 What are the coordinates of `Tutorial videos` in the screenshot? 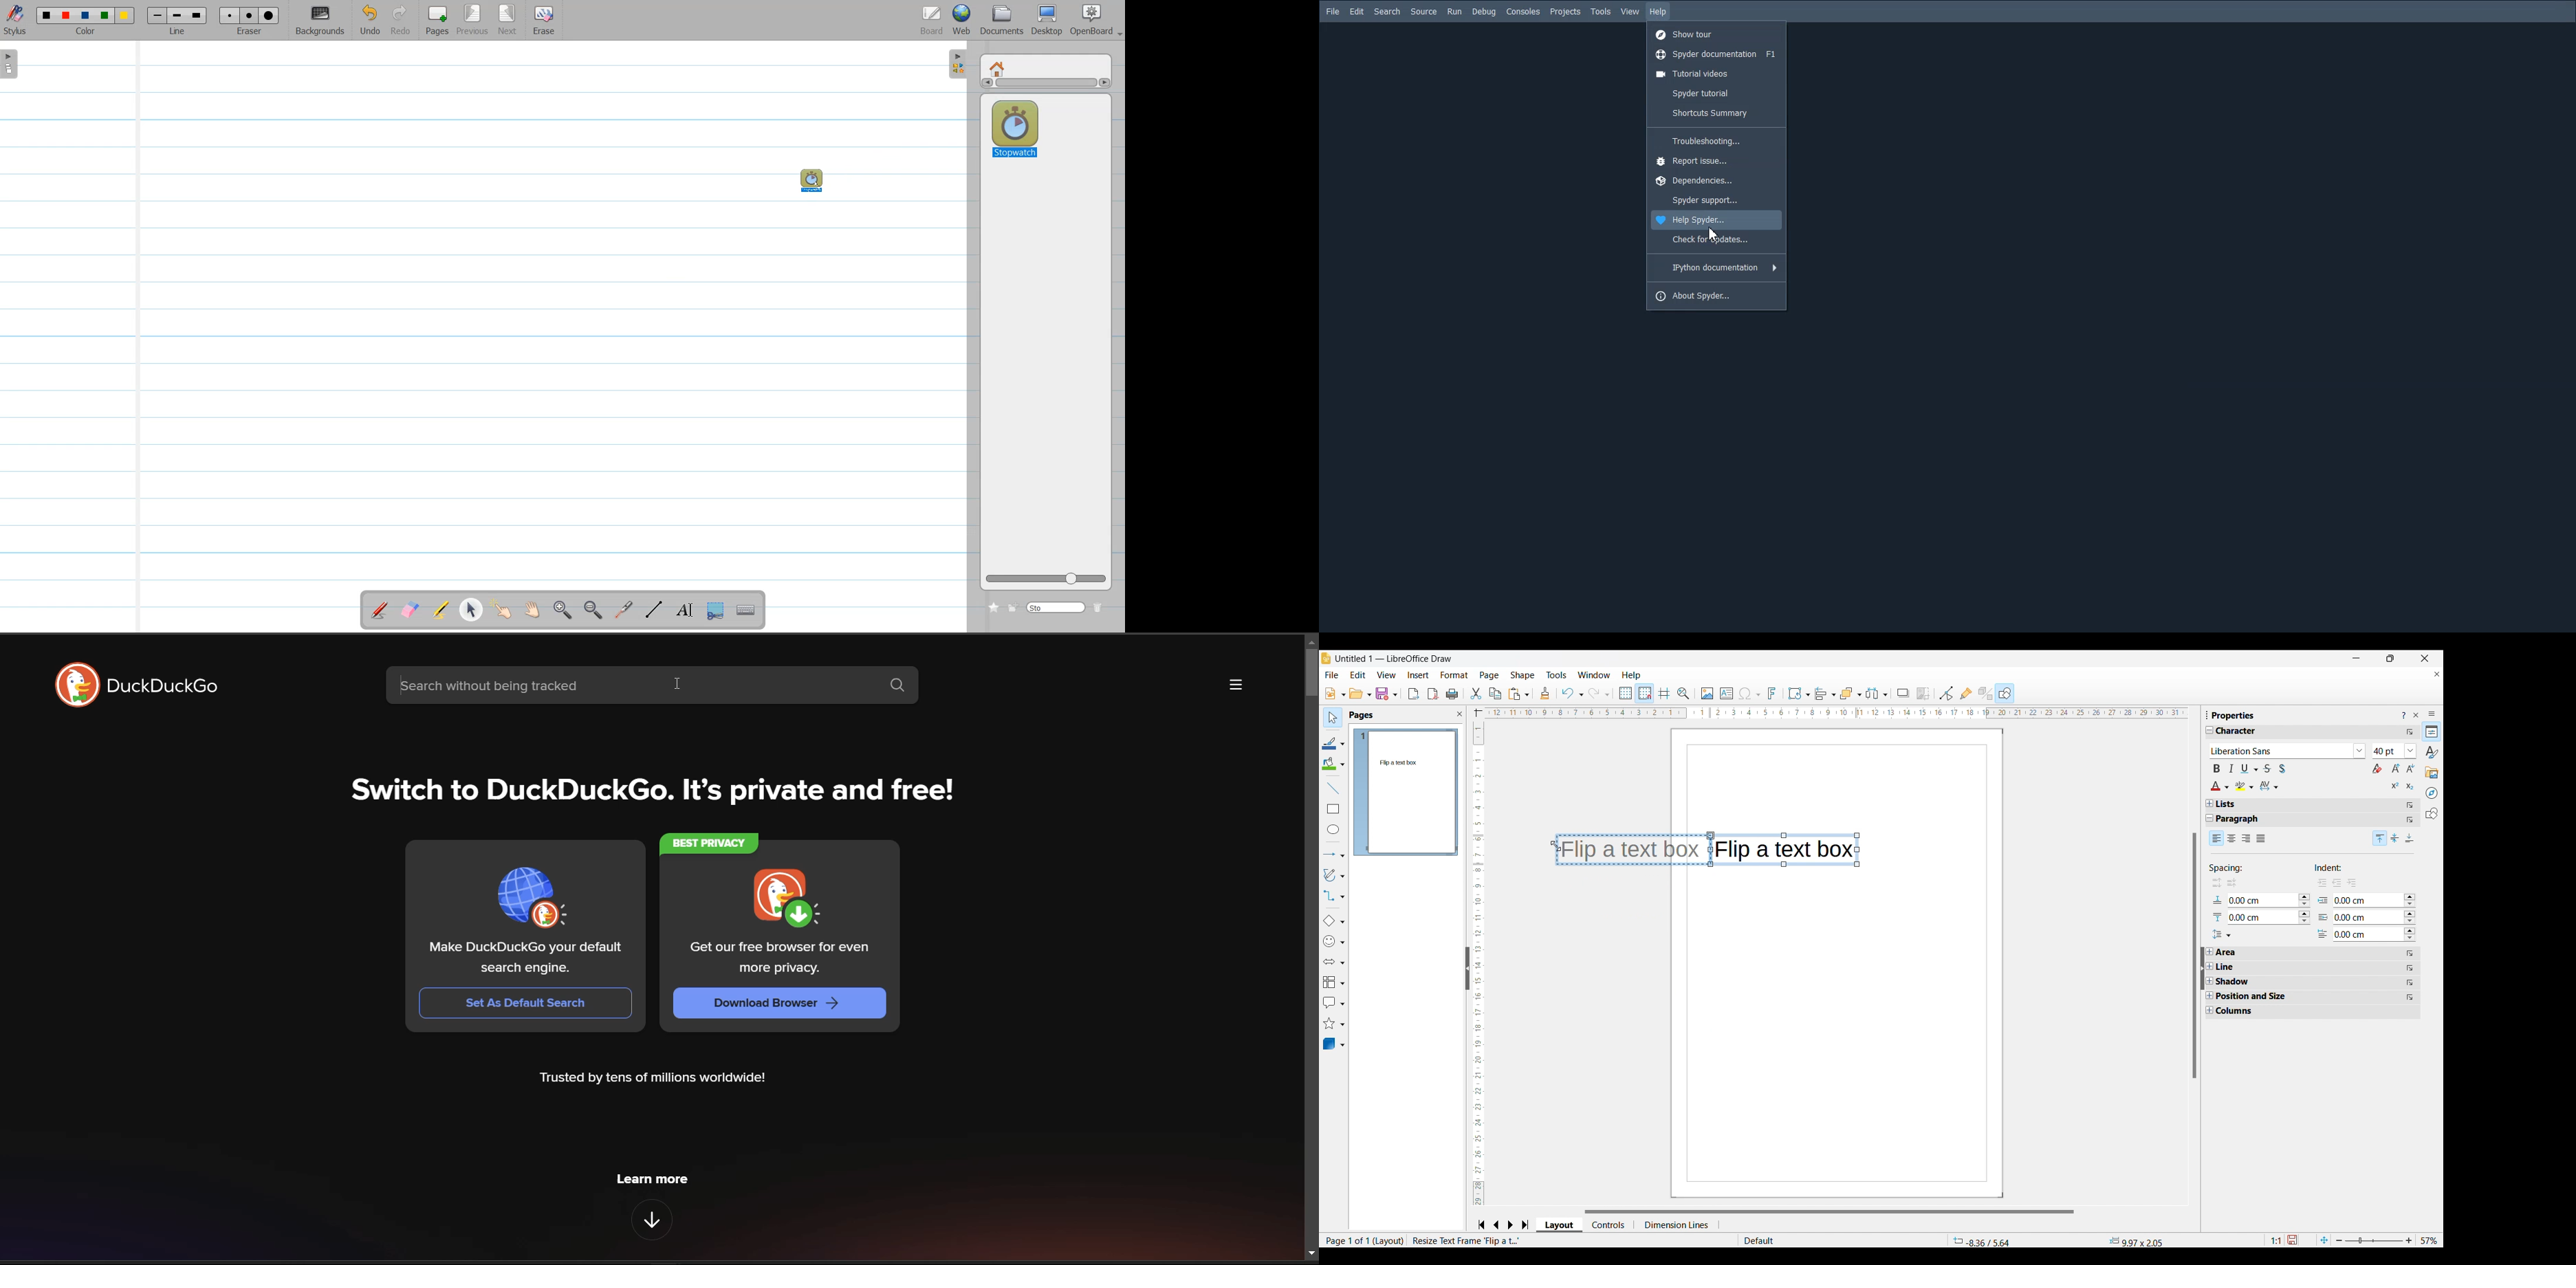 It's located at (1716, 74).